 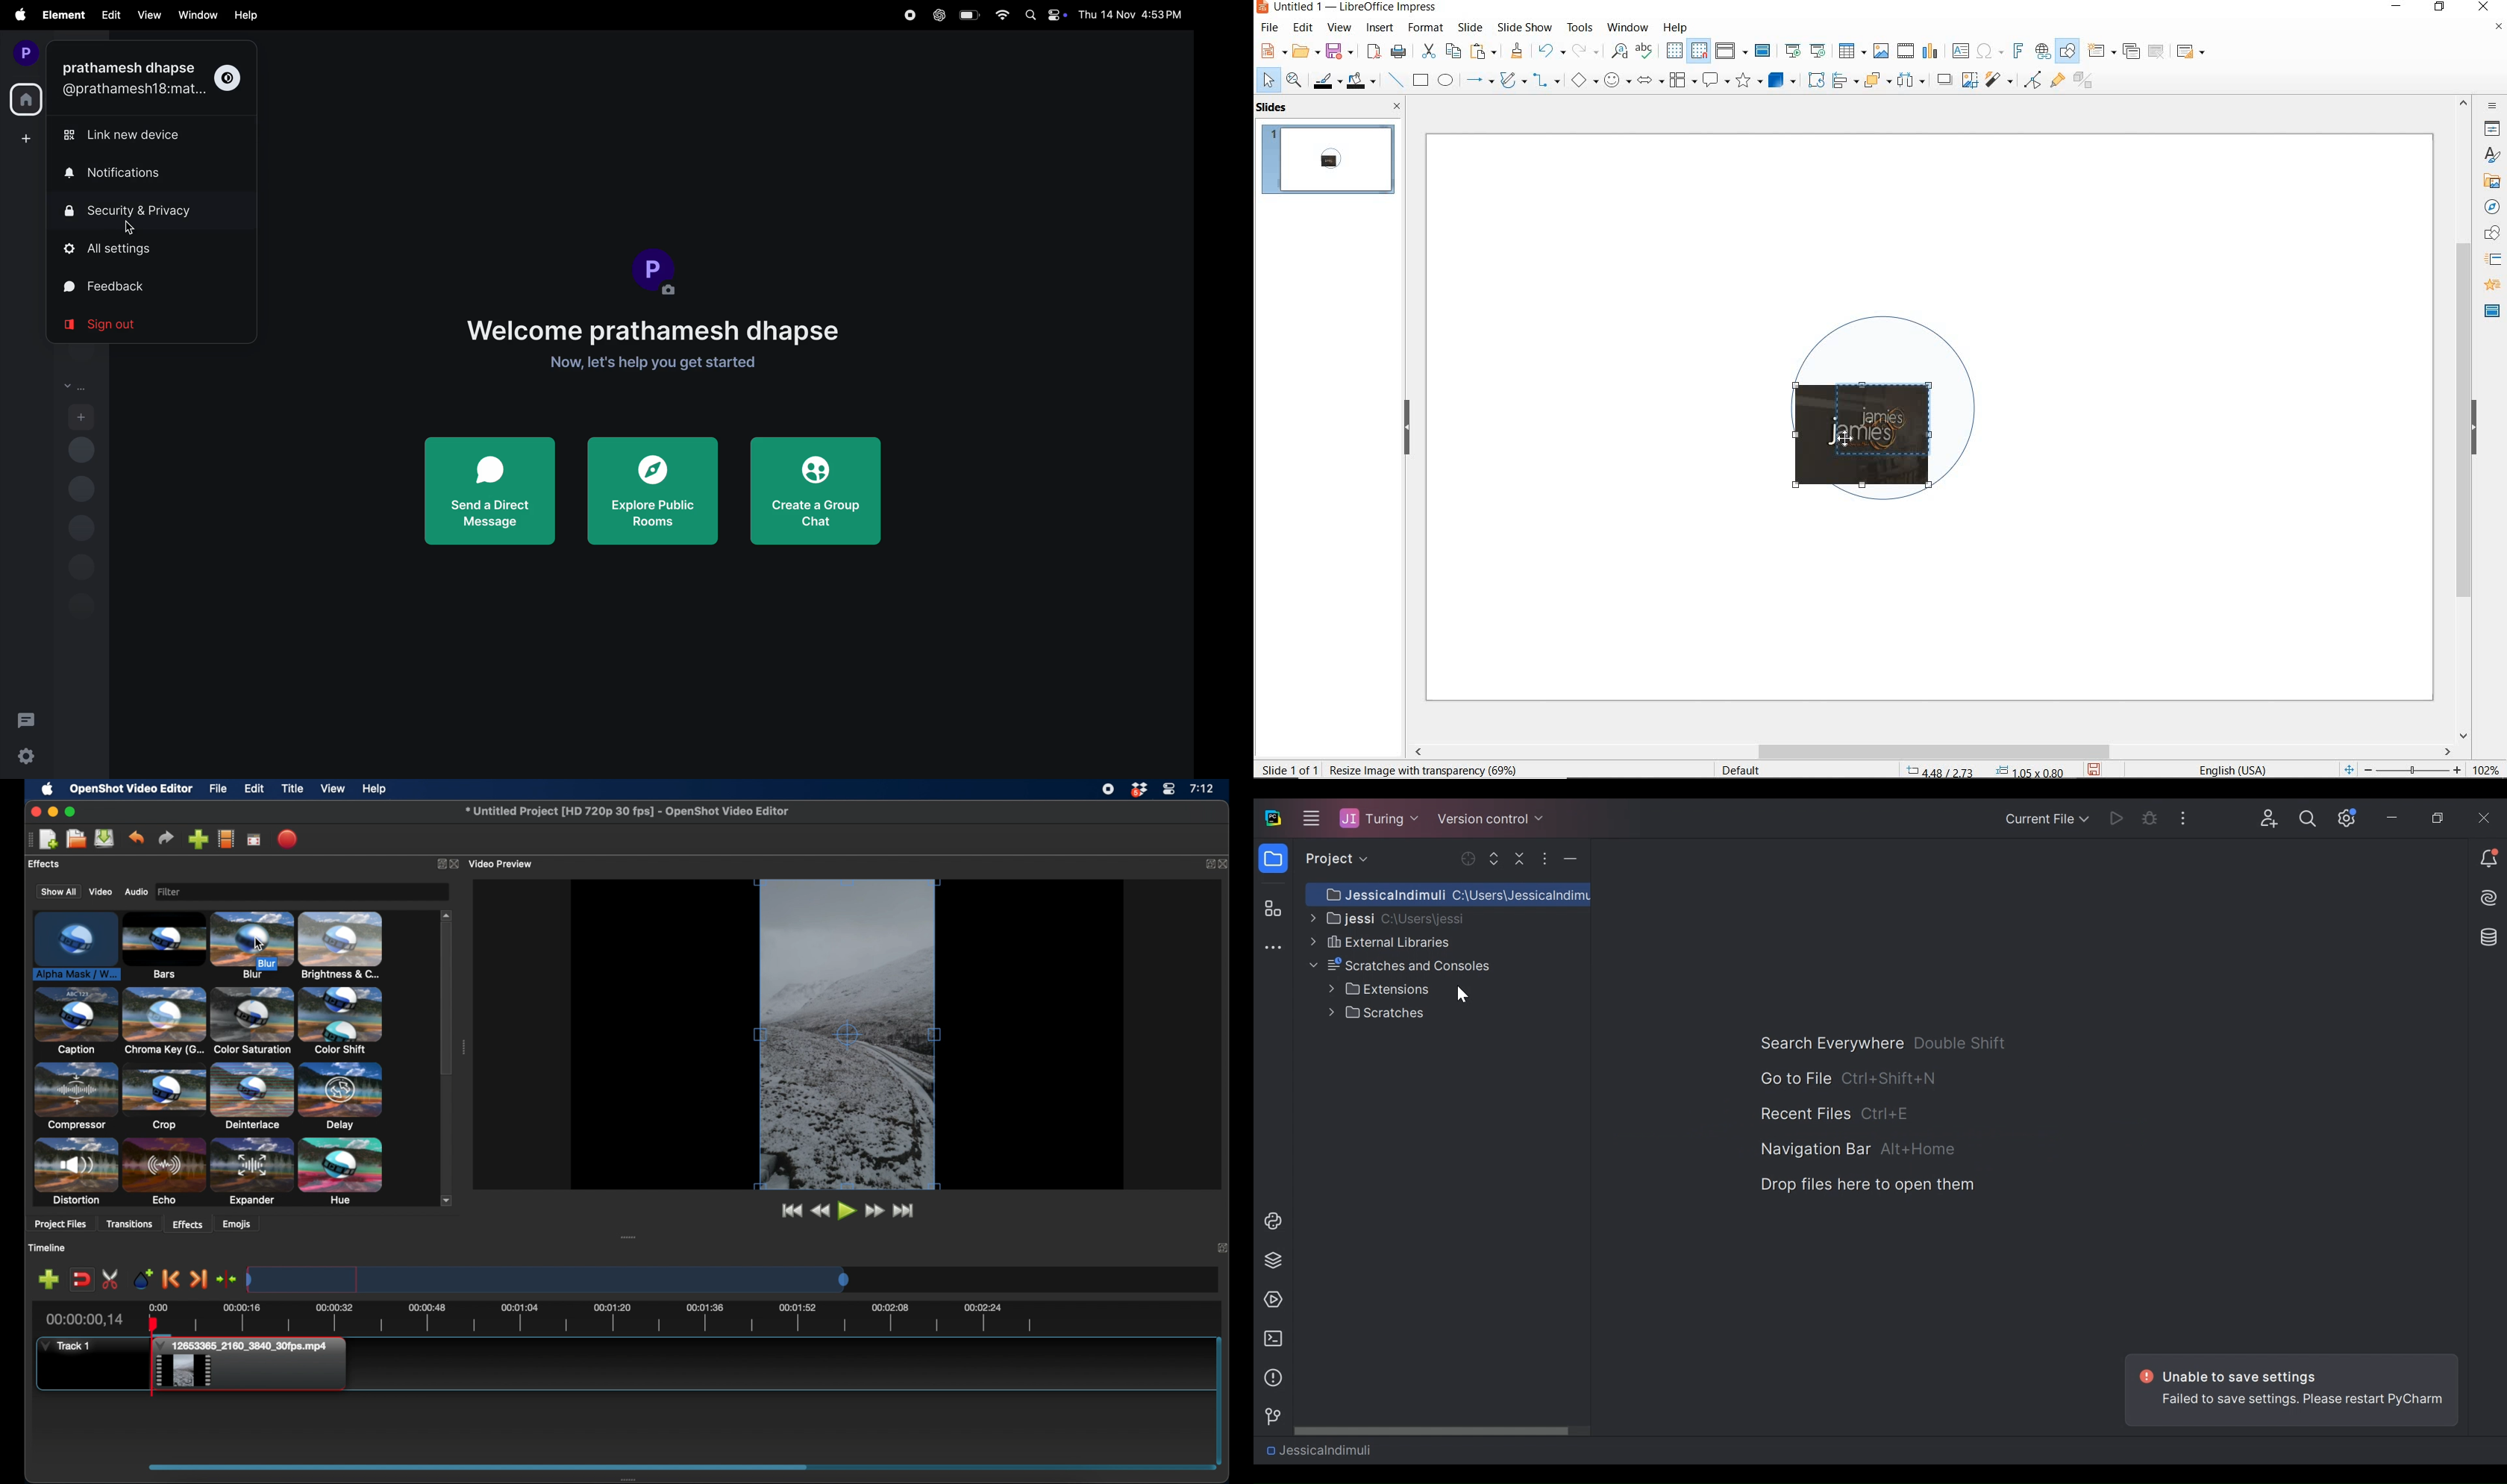 What do you see at coordinates (2485, 817) in the screenshot?
I see `Close` at bounding box center [2485, 817].